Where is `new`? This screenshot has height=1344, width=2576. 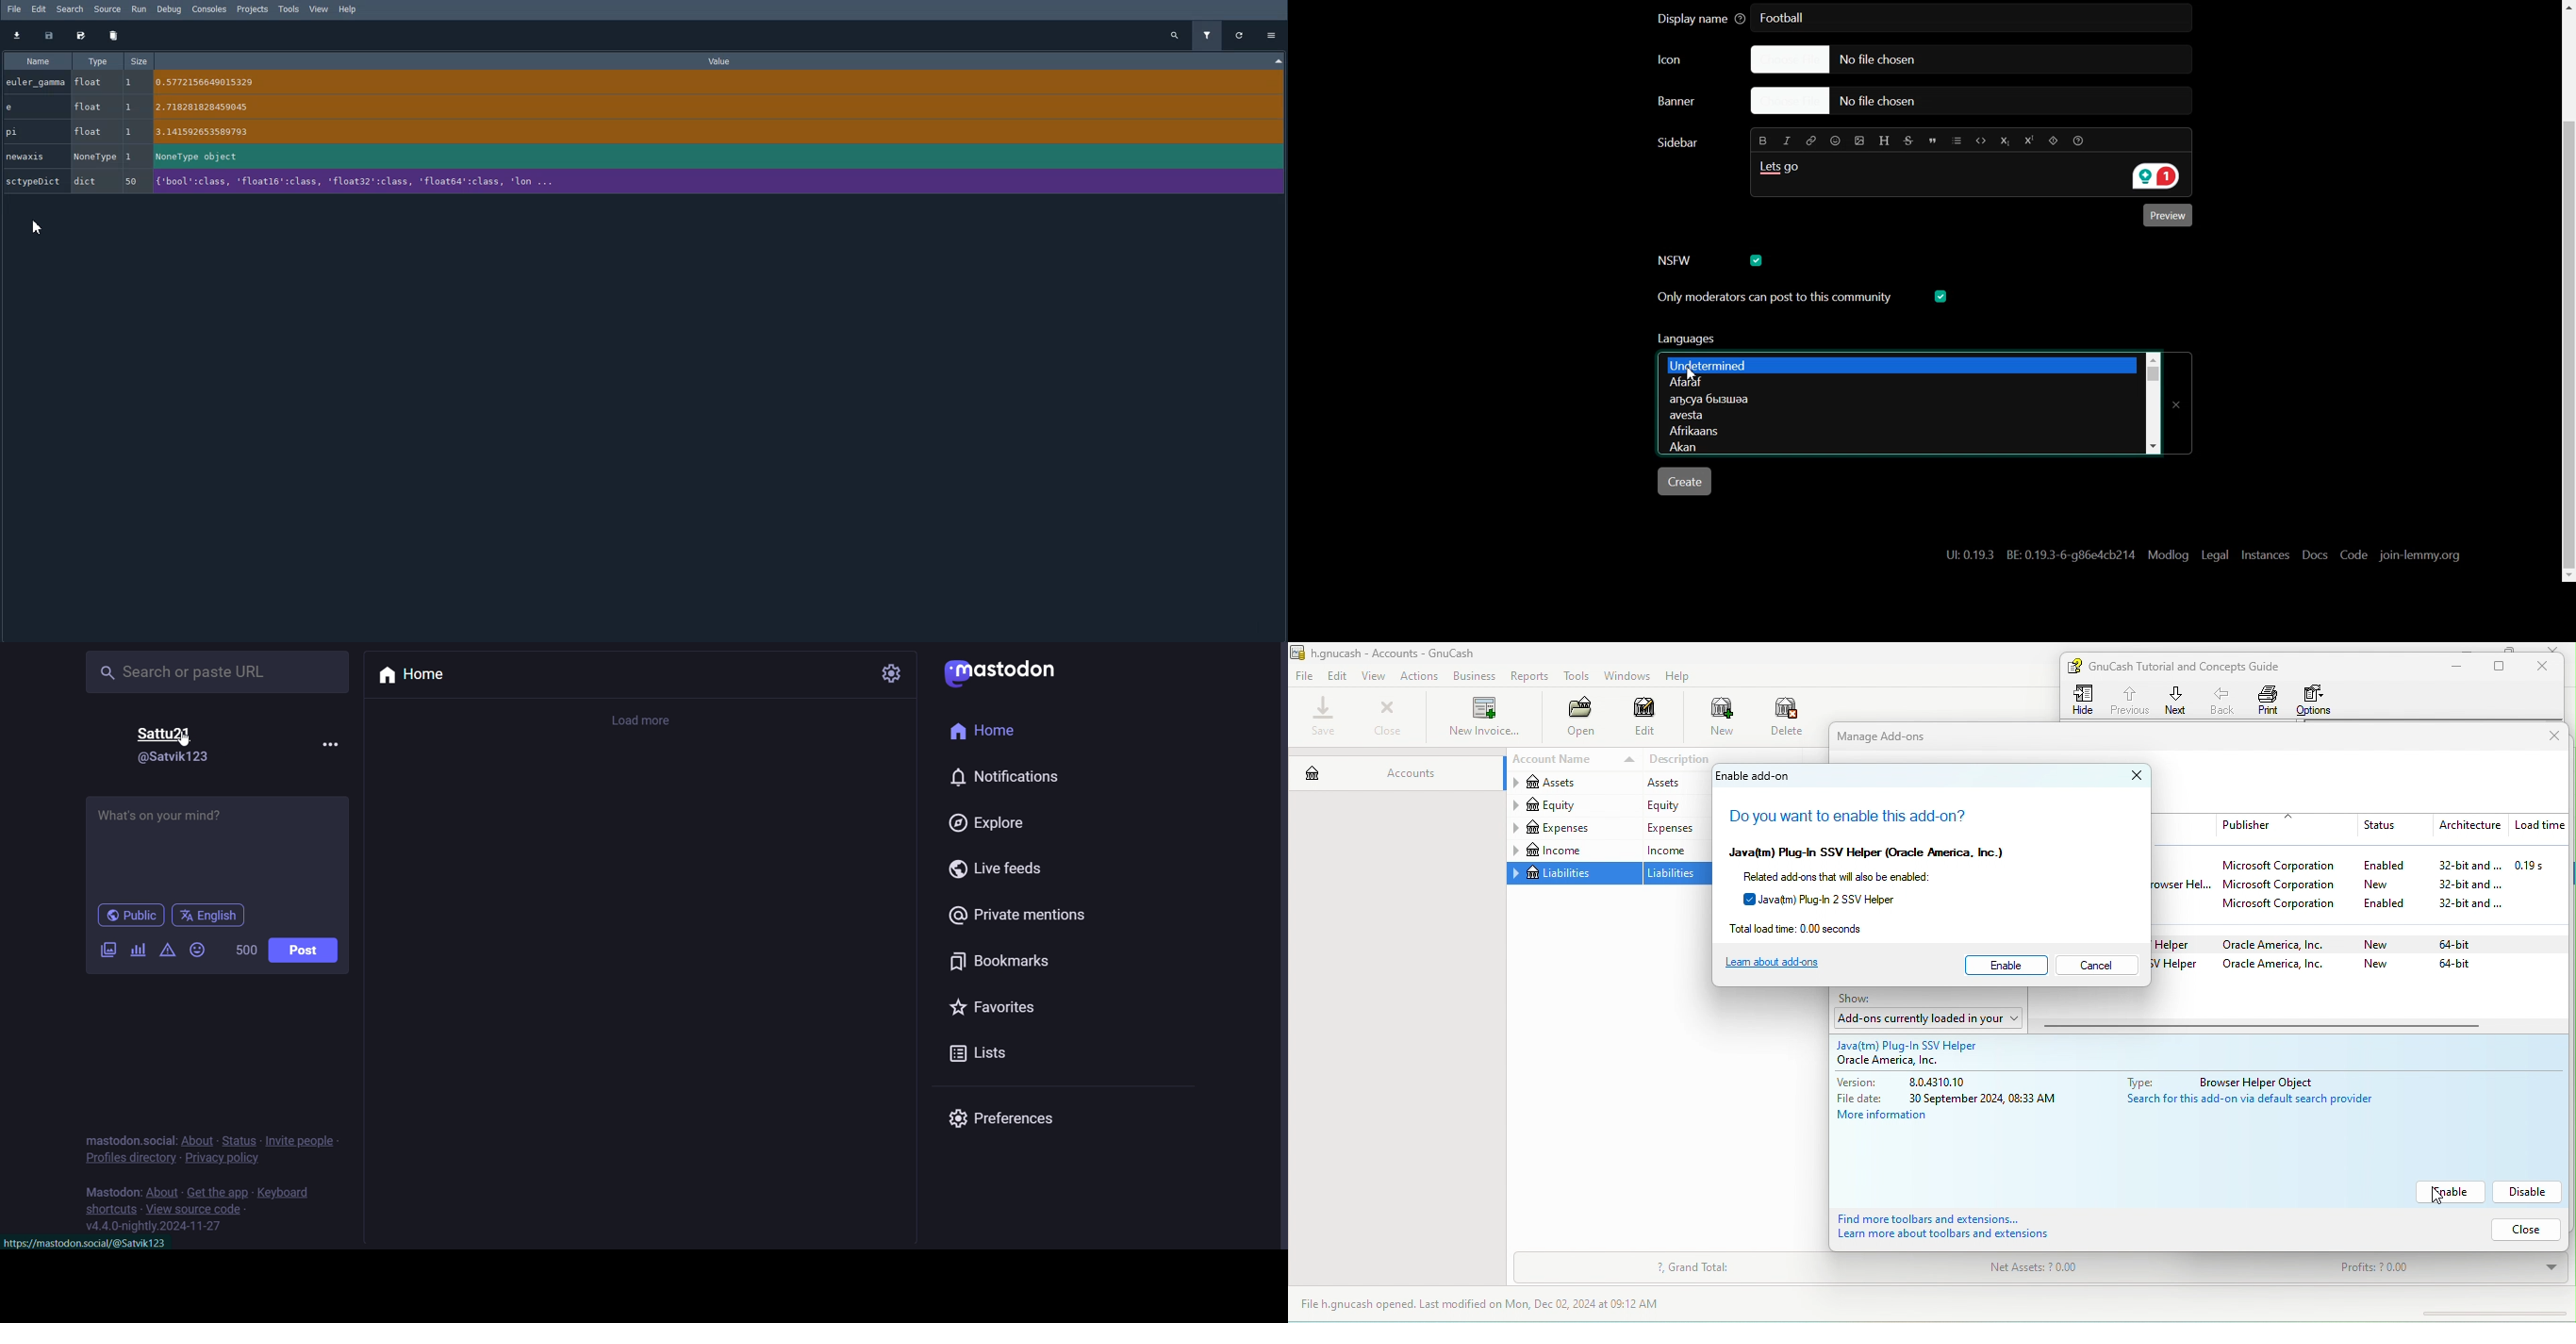
new is located at coordinates (2376, 946).